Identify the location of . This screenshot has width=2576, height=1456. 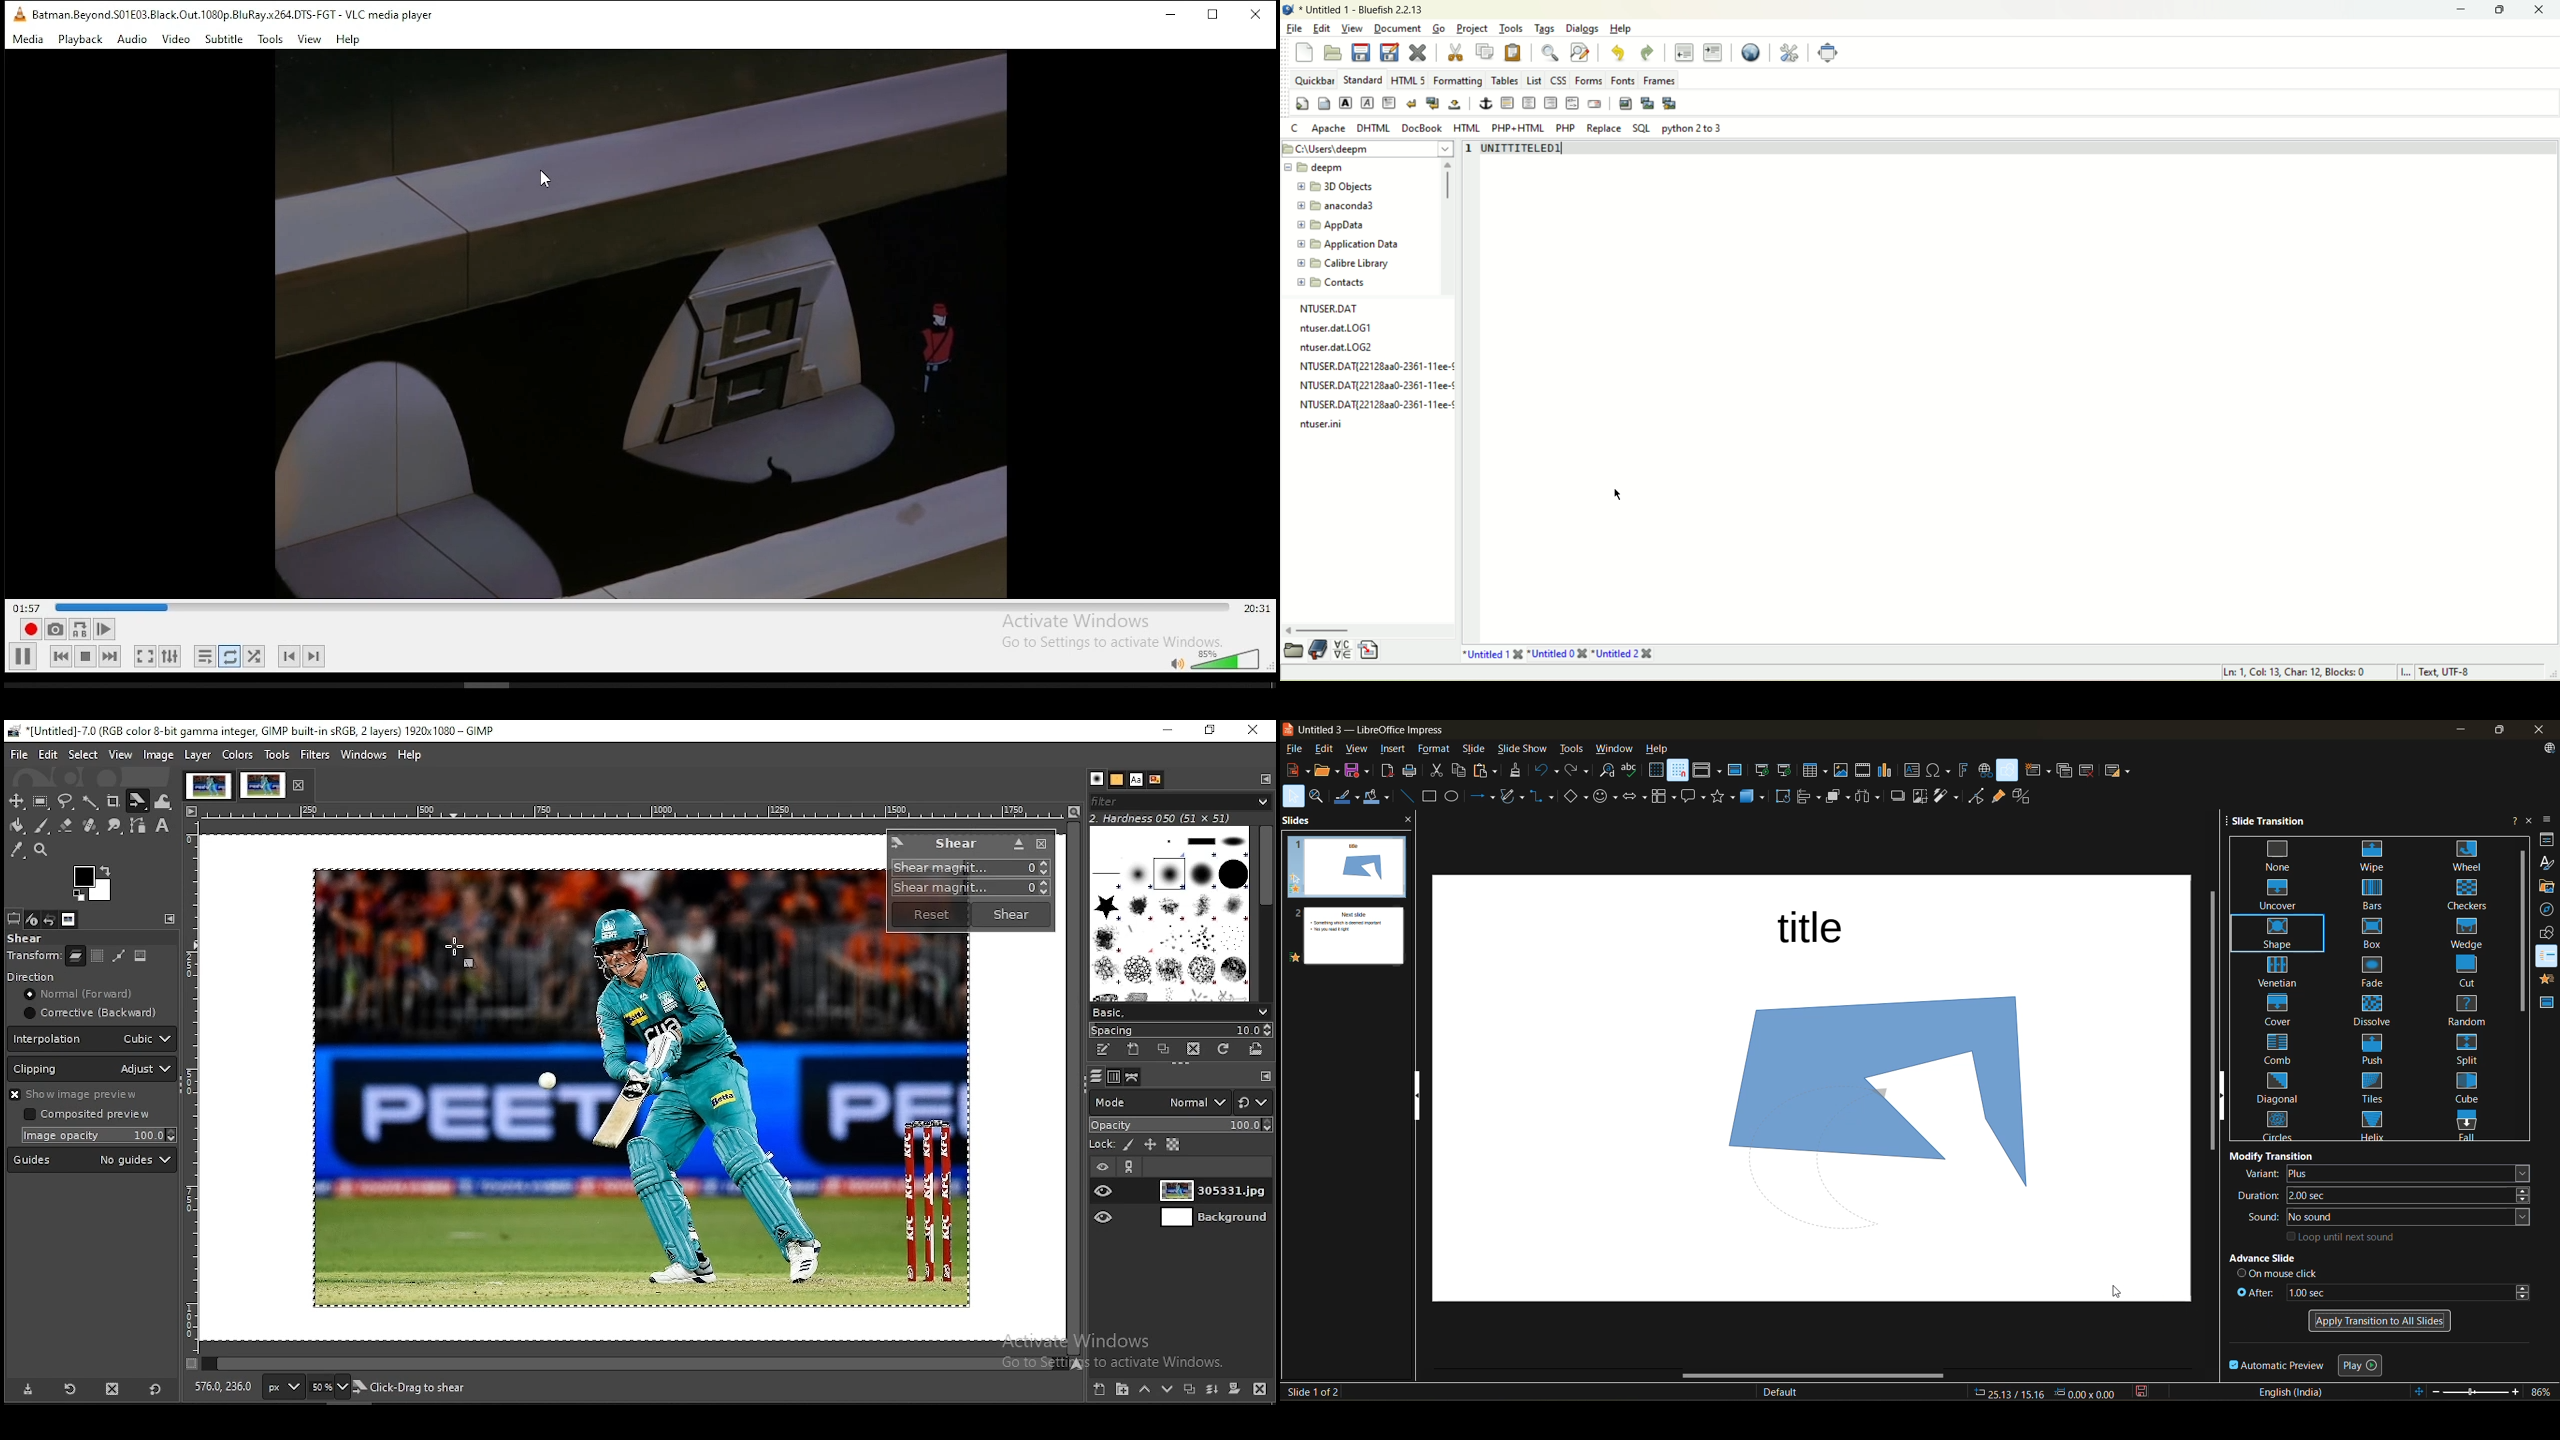
(66, 825).